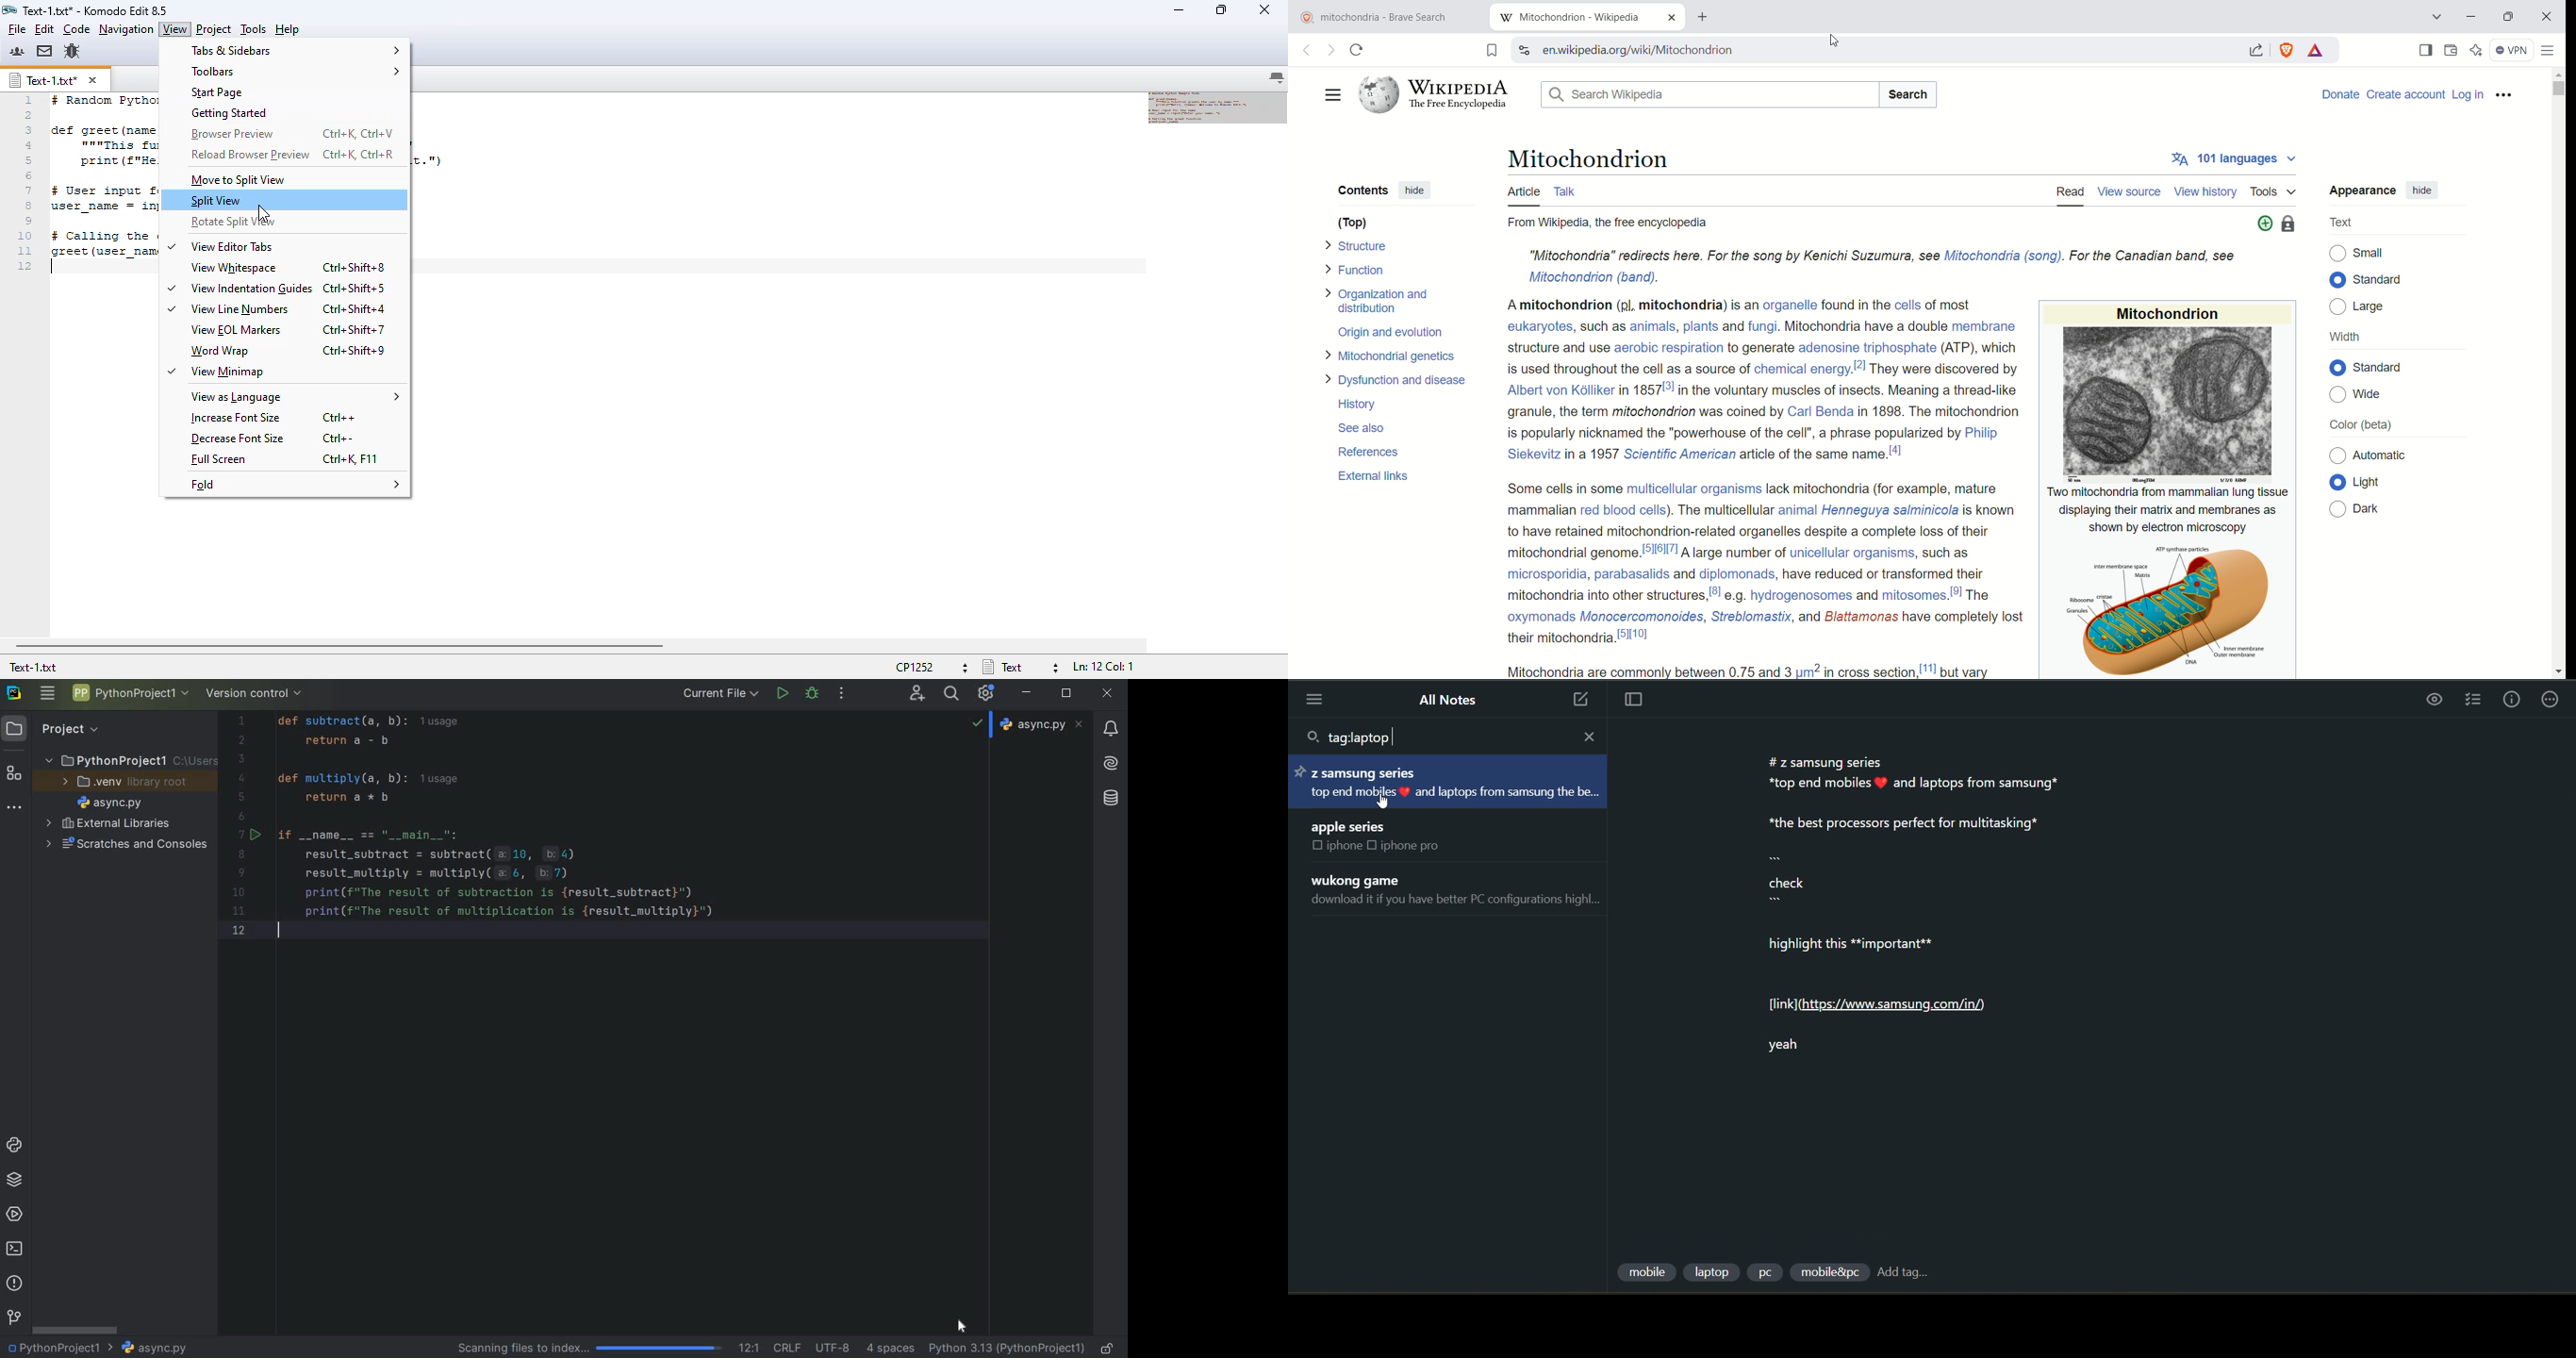 The image size is (2576, 1372). Describe the element at coordinates (76, 1329) in the screenshot. I see `scrollbar` at that location.